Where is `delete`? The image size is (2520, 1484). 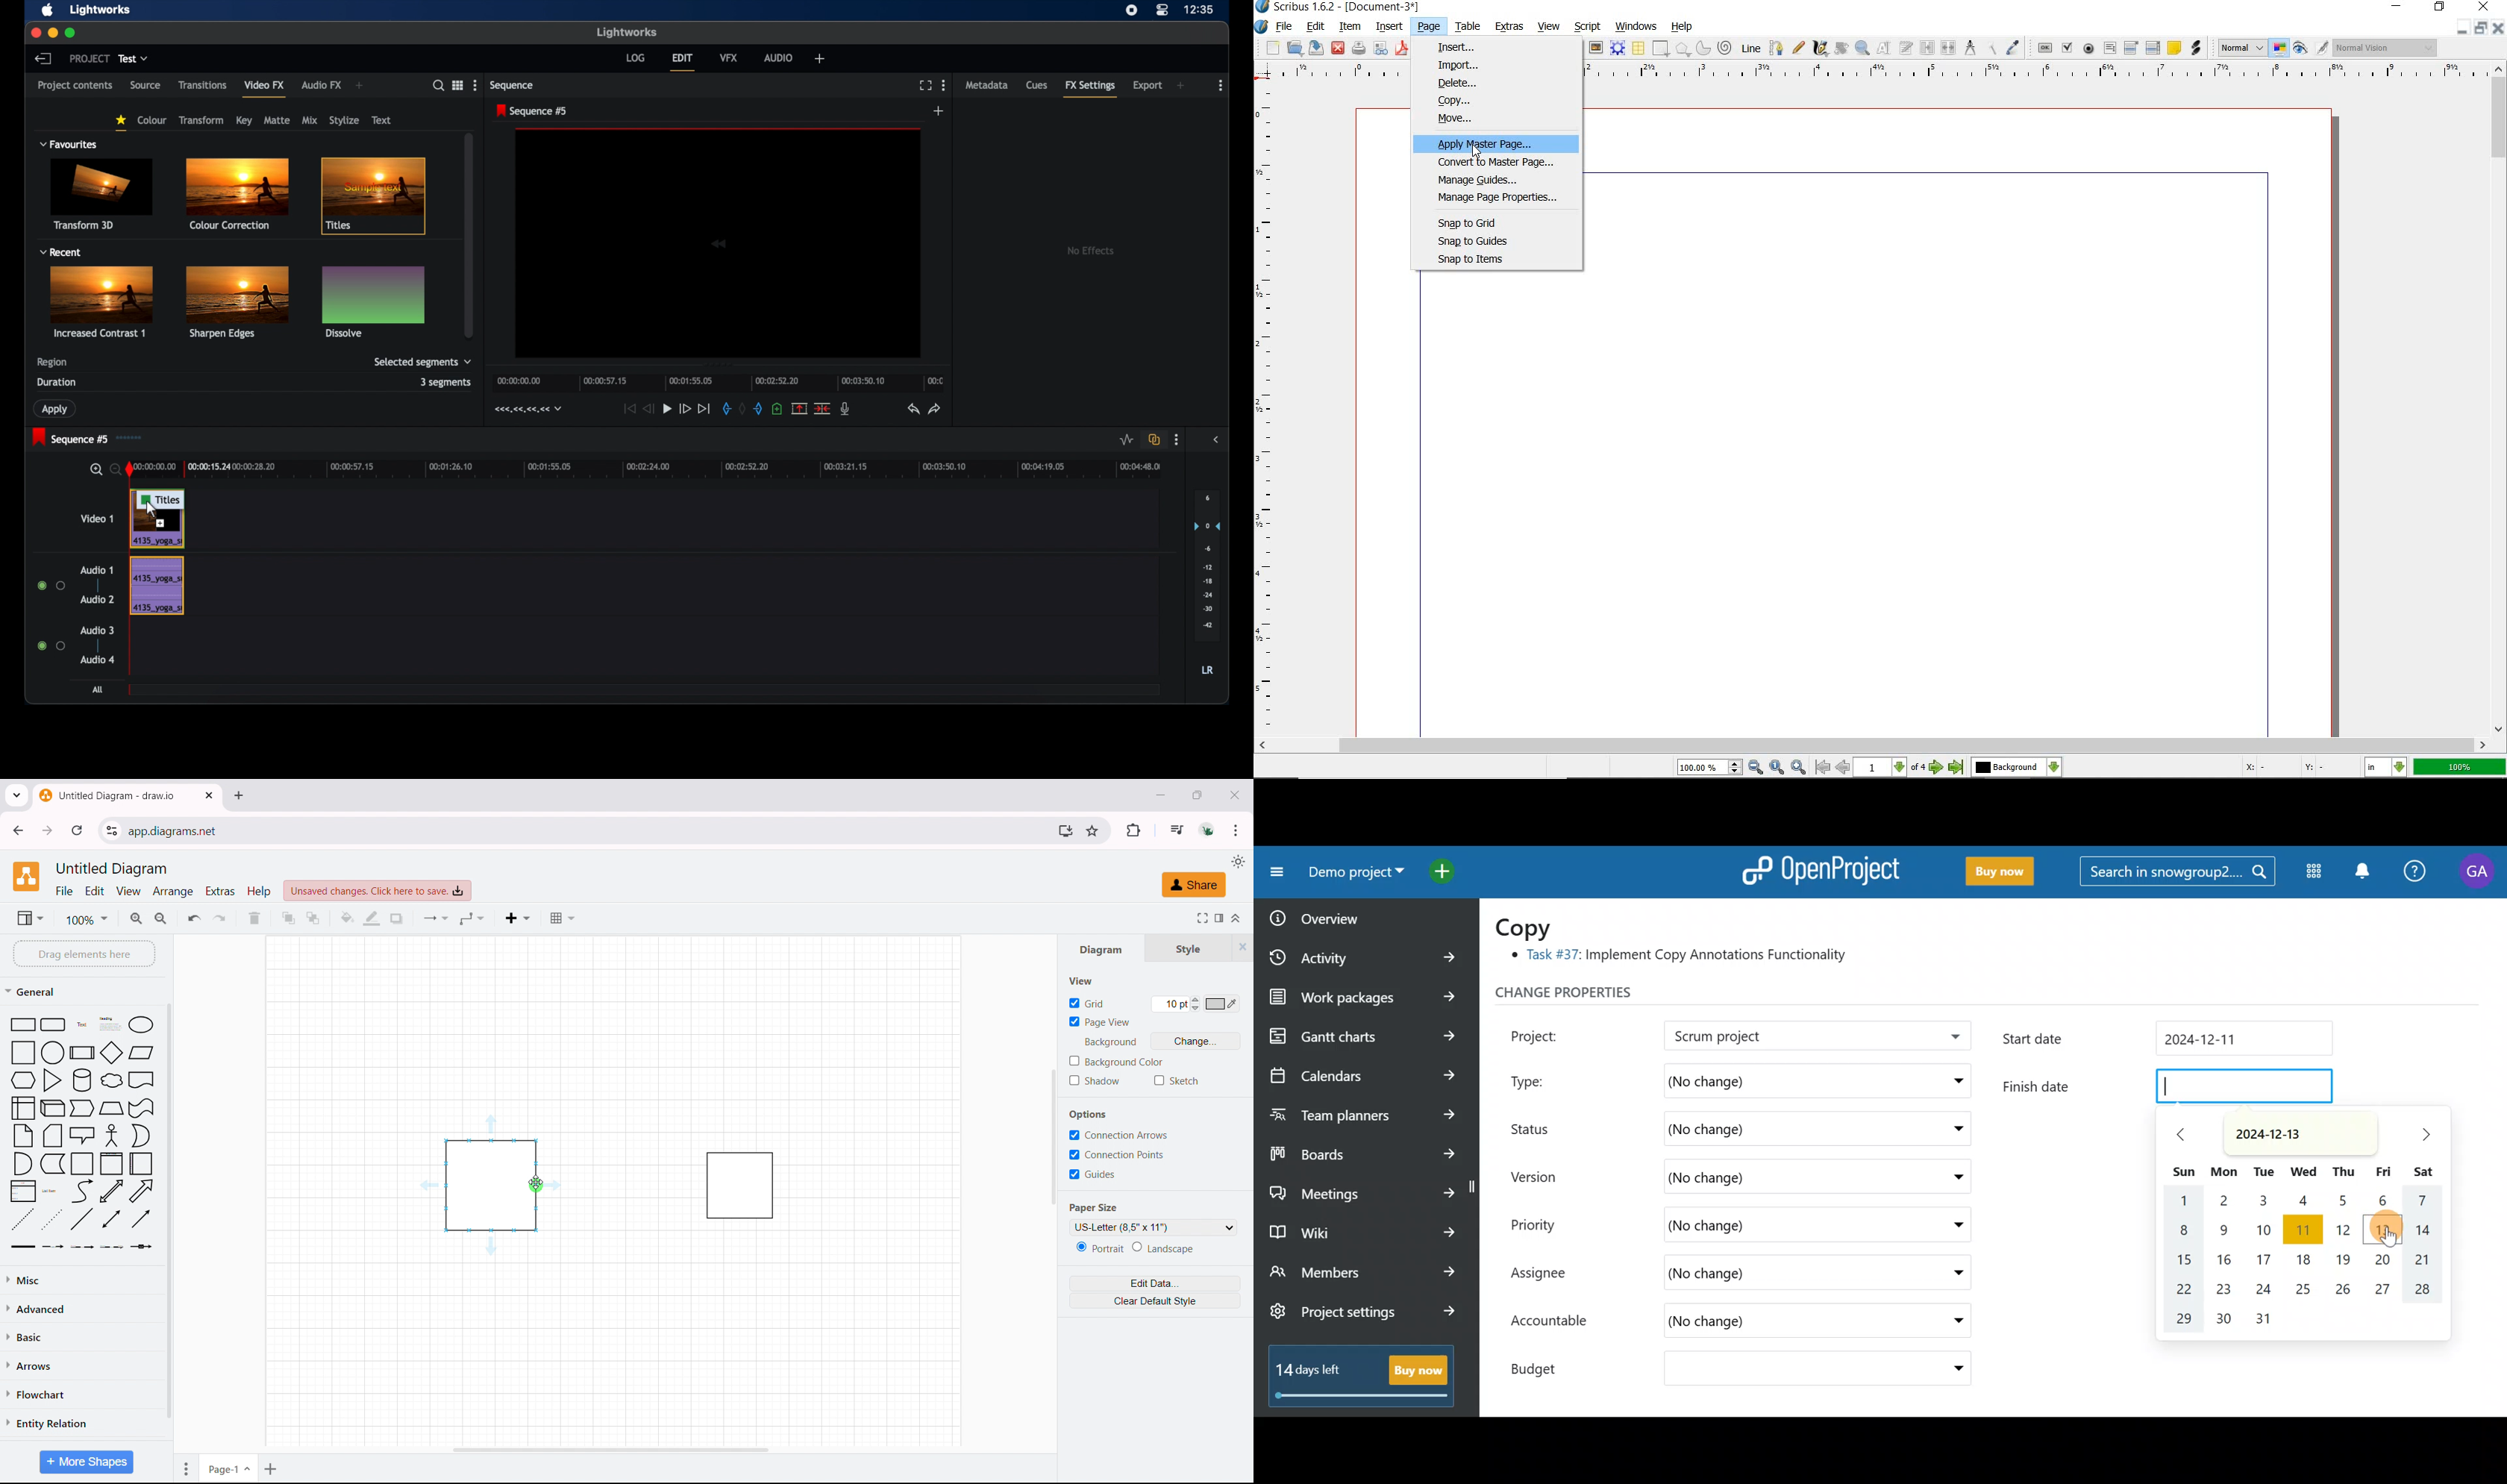
delete is located at coordinates (254, 919).